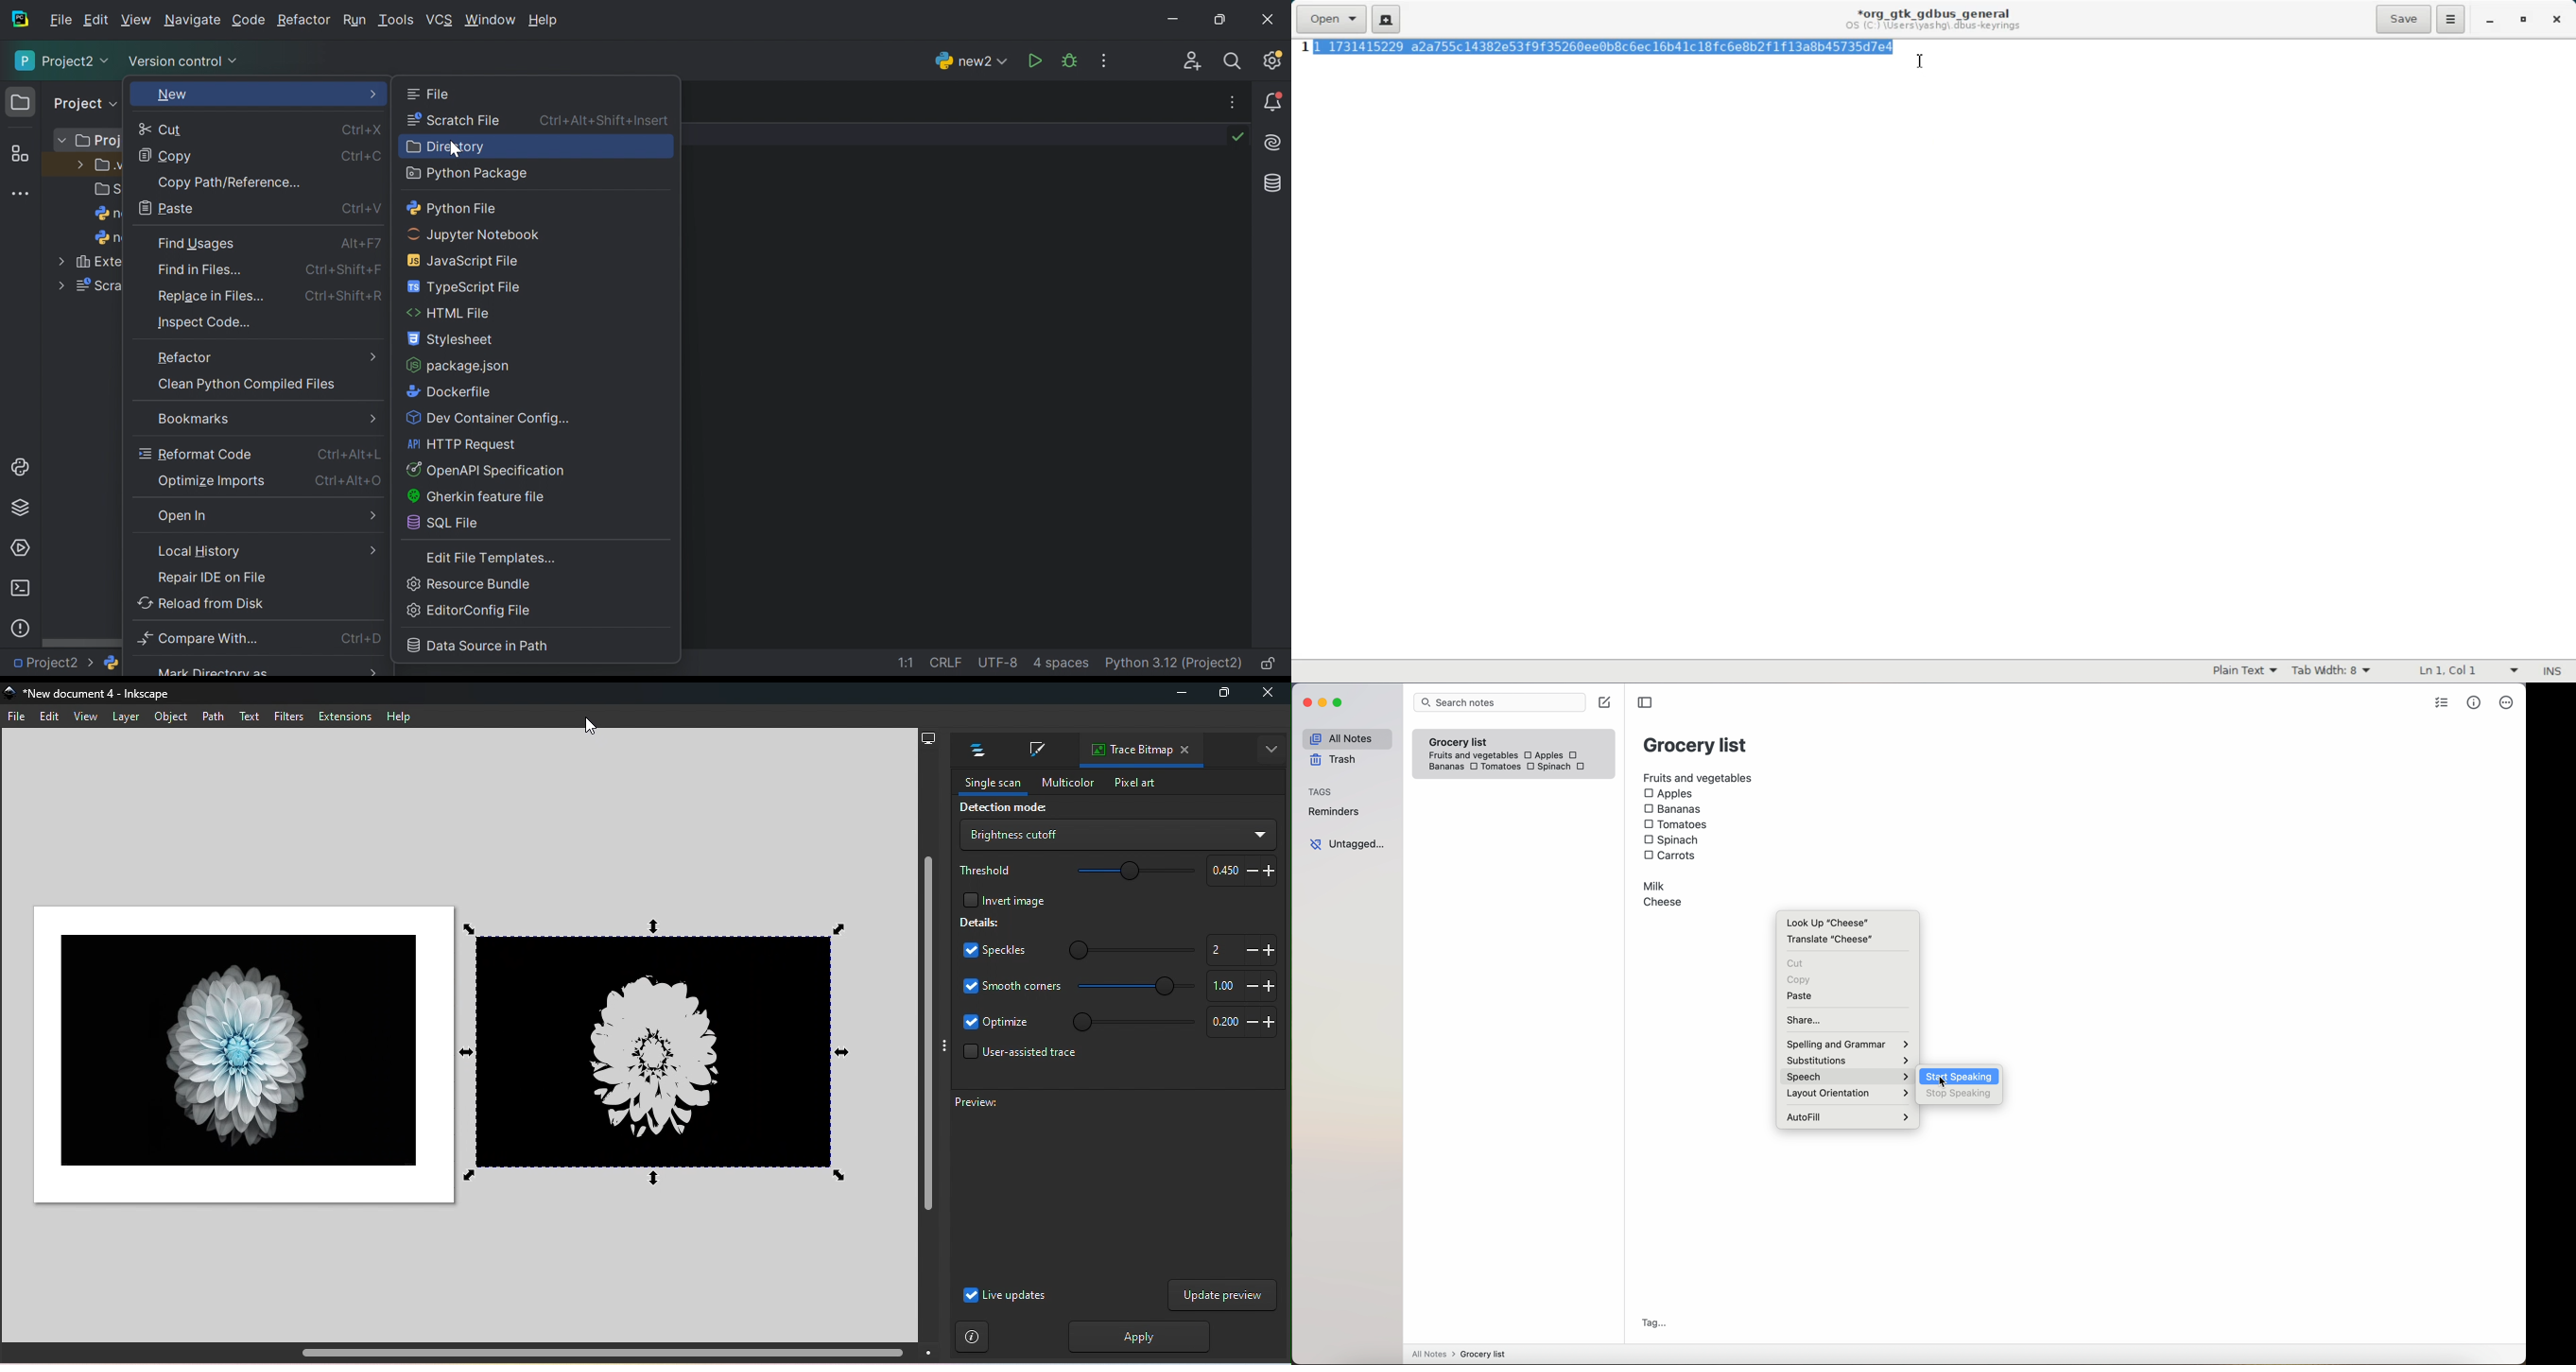 This screenshot has height=1372, width=2576. Describe the element at coordinates (1103, 1184) in the screenshot. I see `Preview` at that location.